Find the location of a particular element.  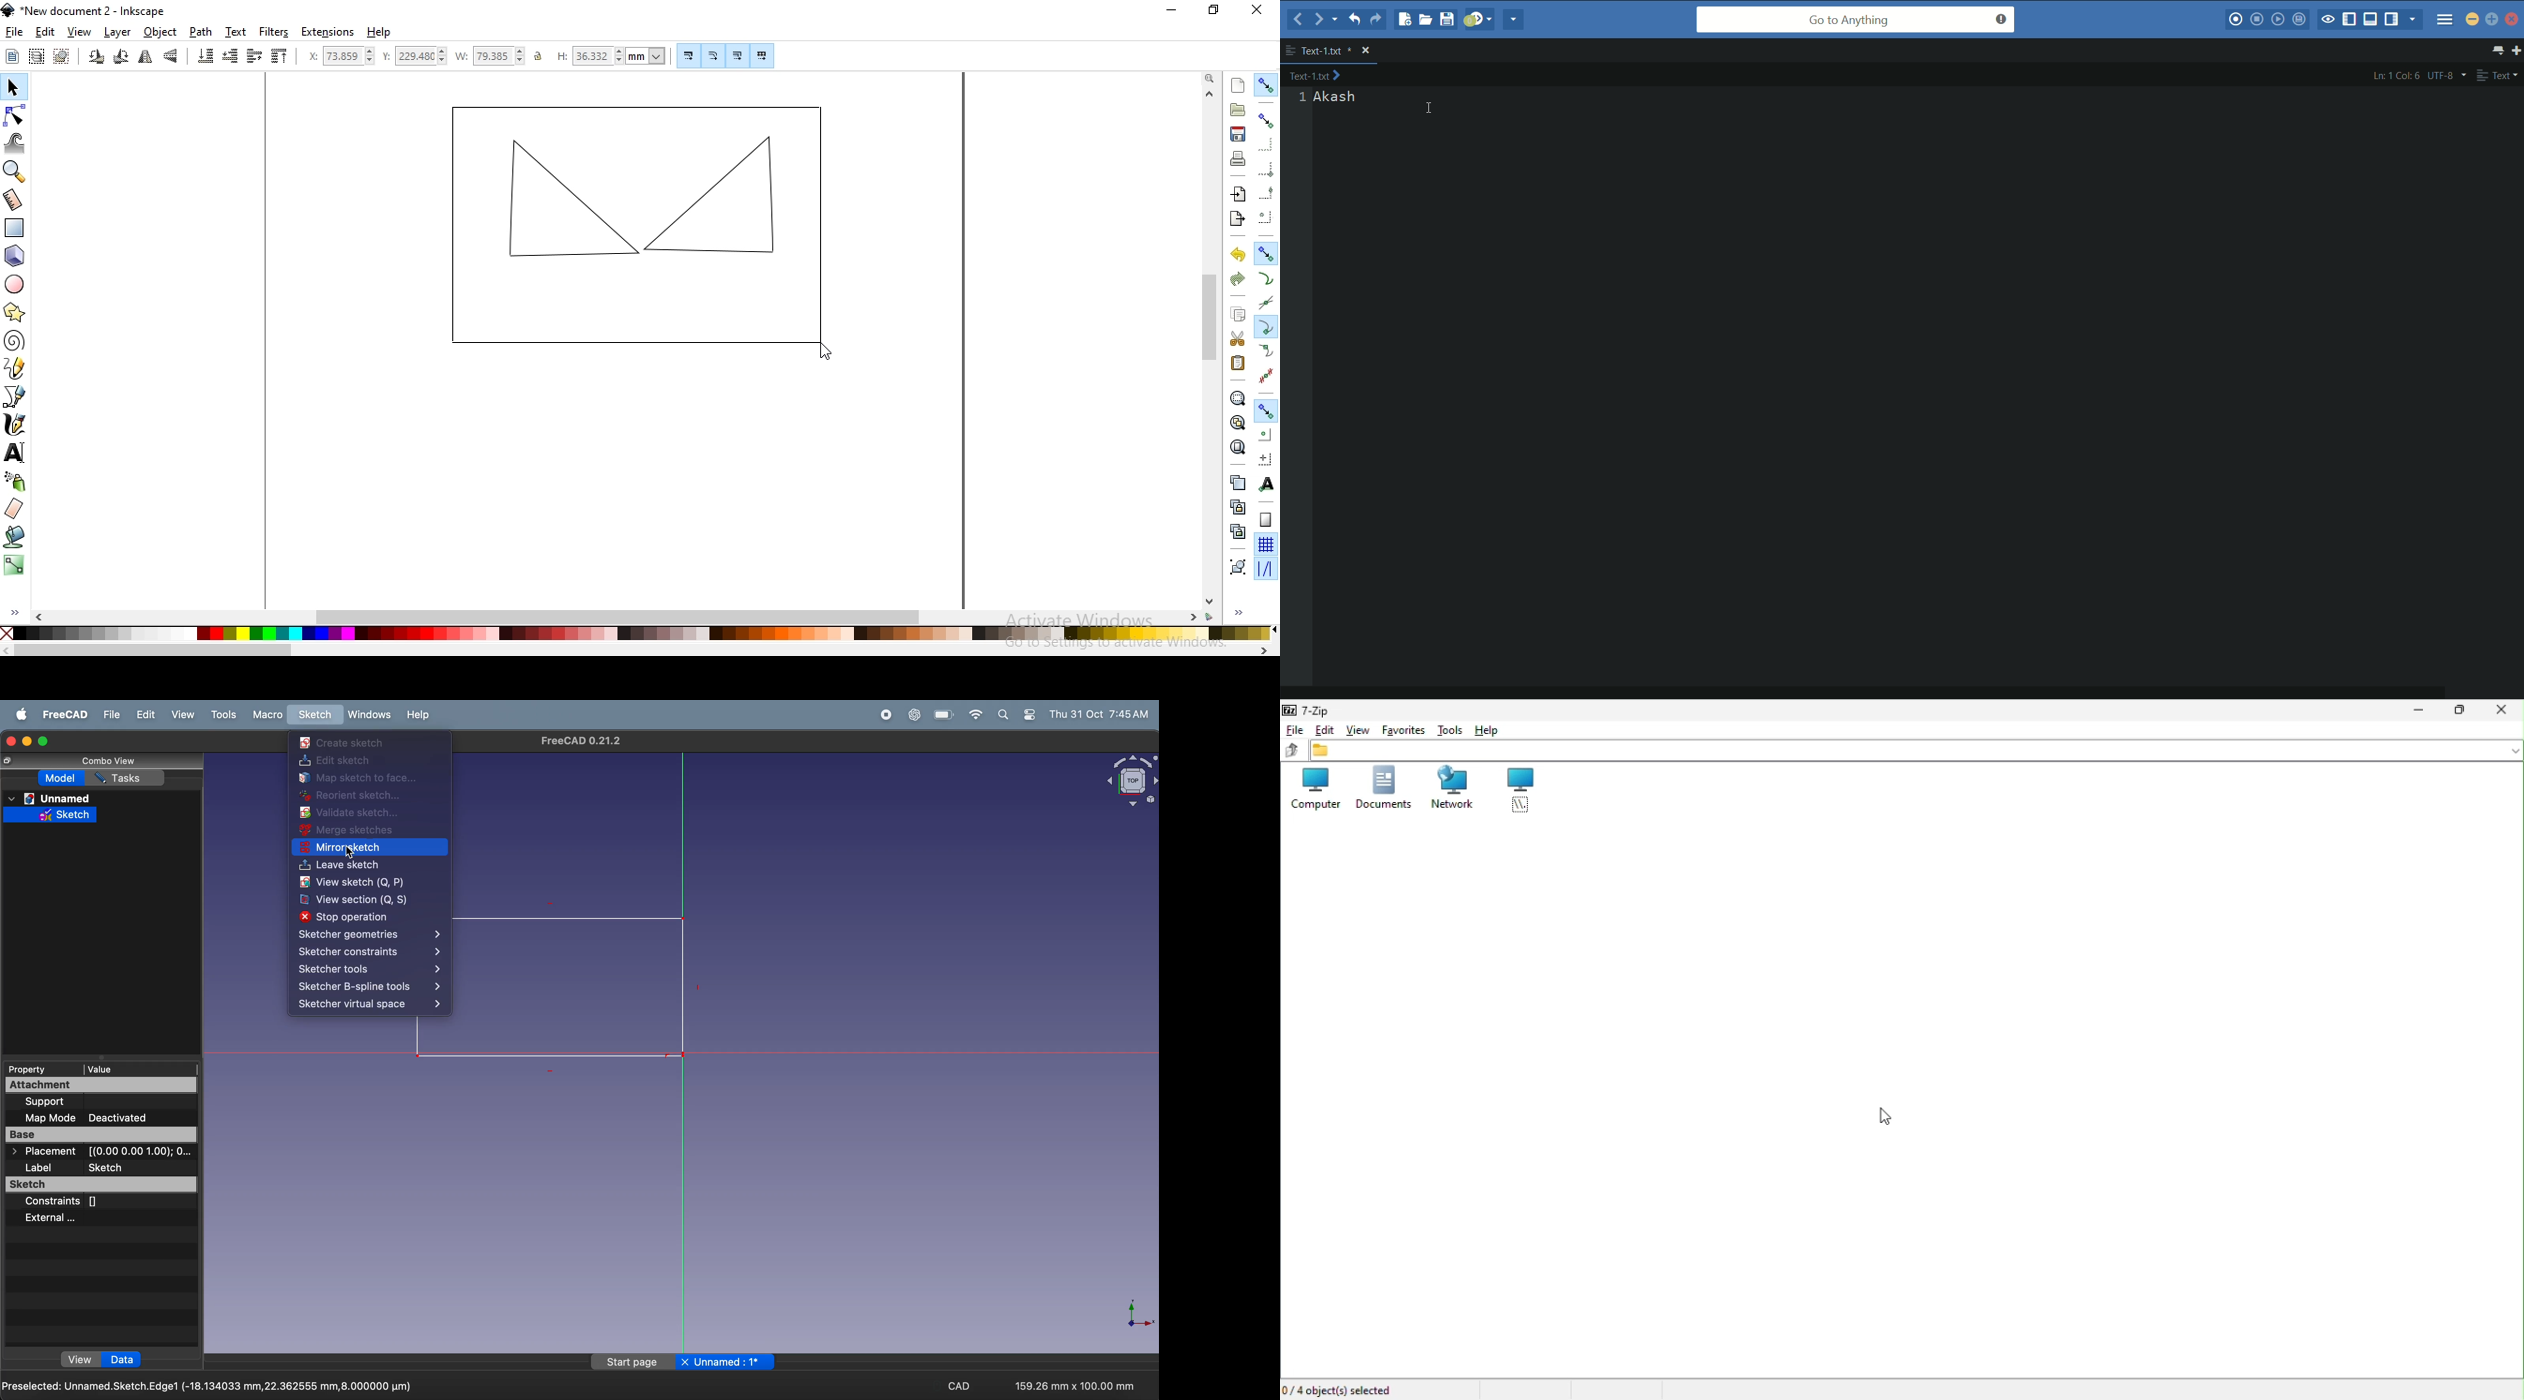

filters is located at coordinates (274, 32).